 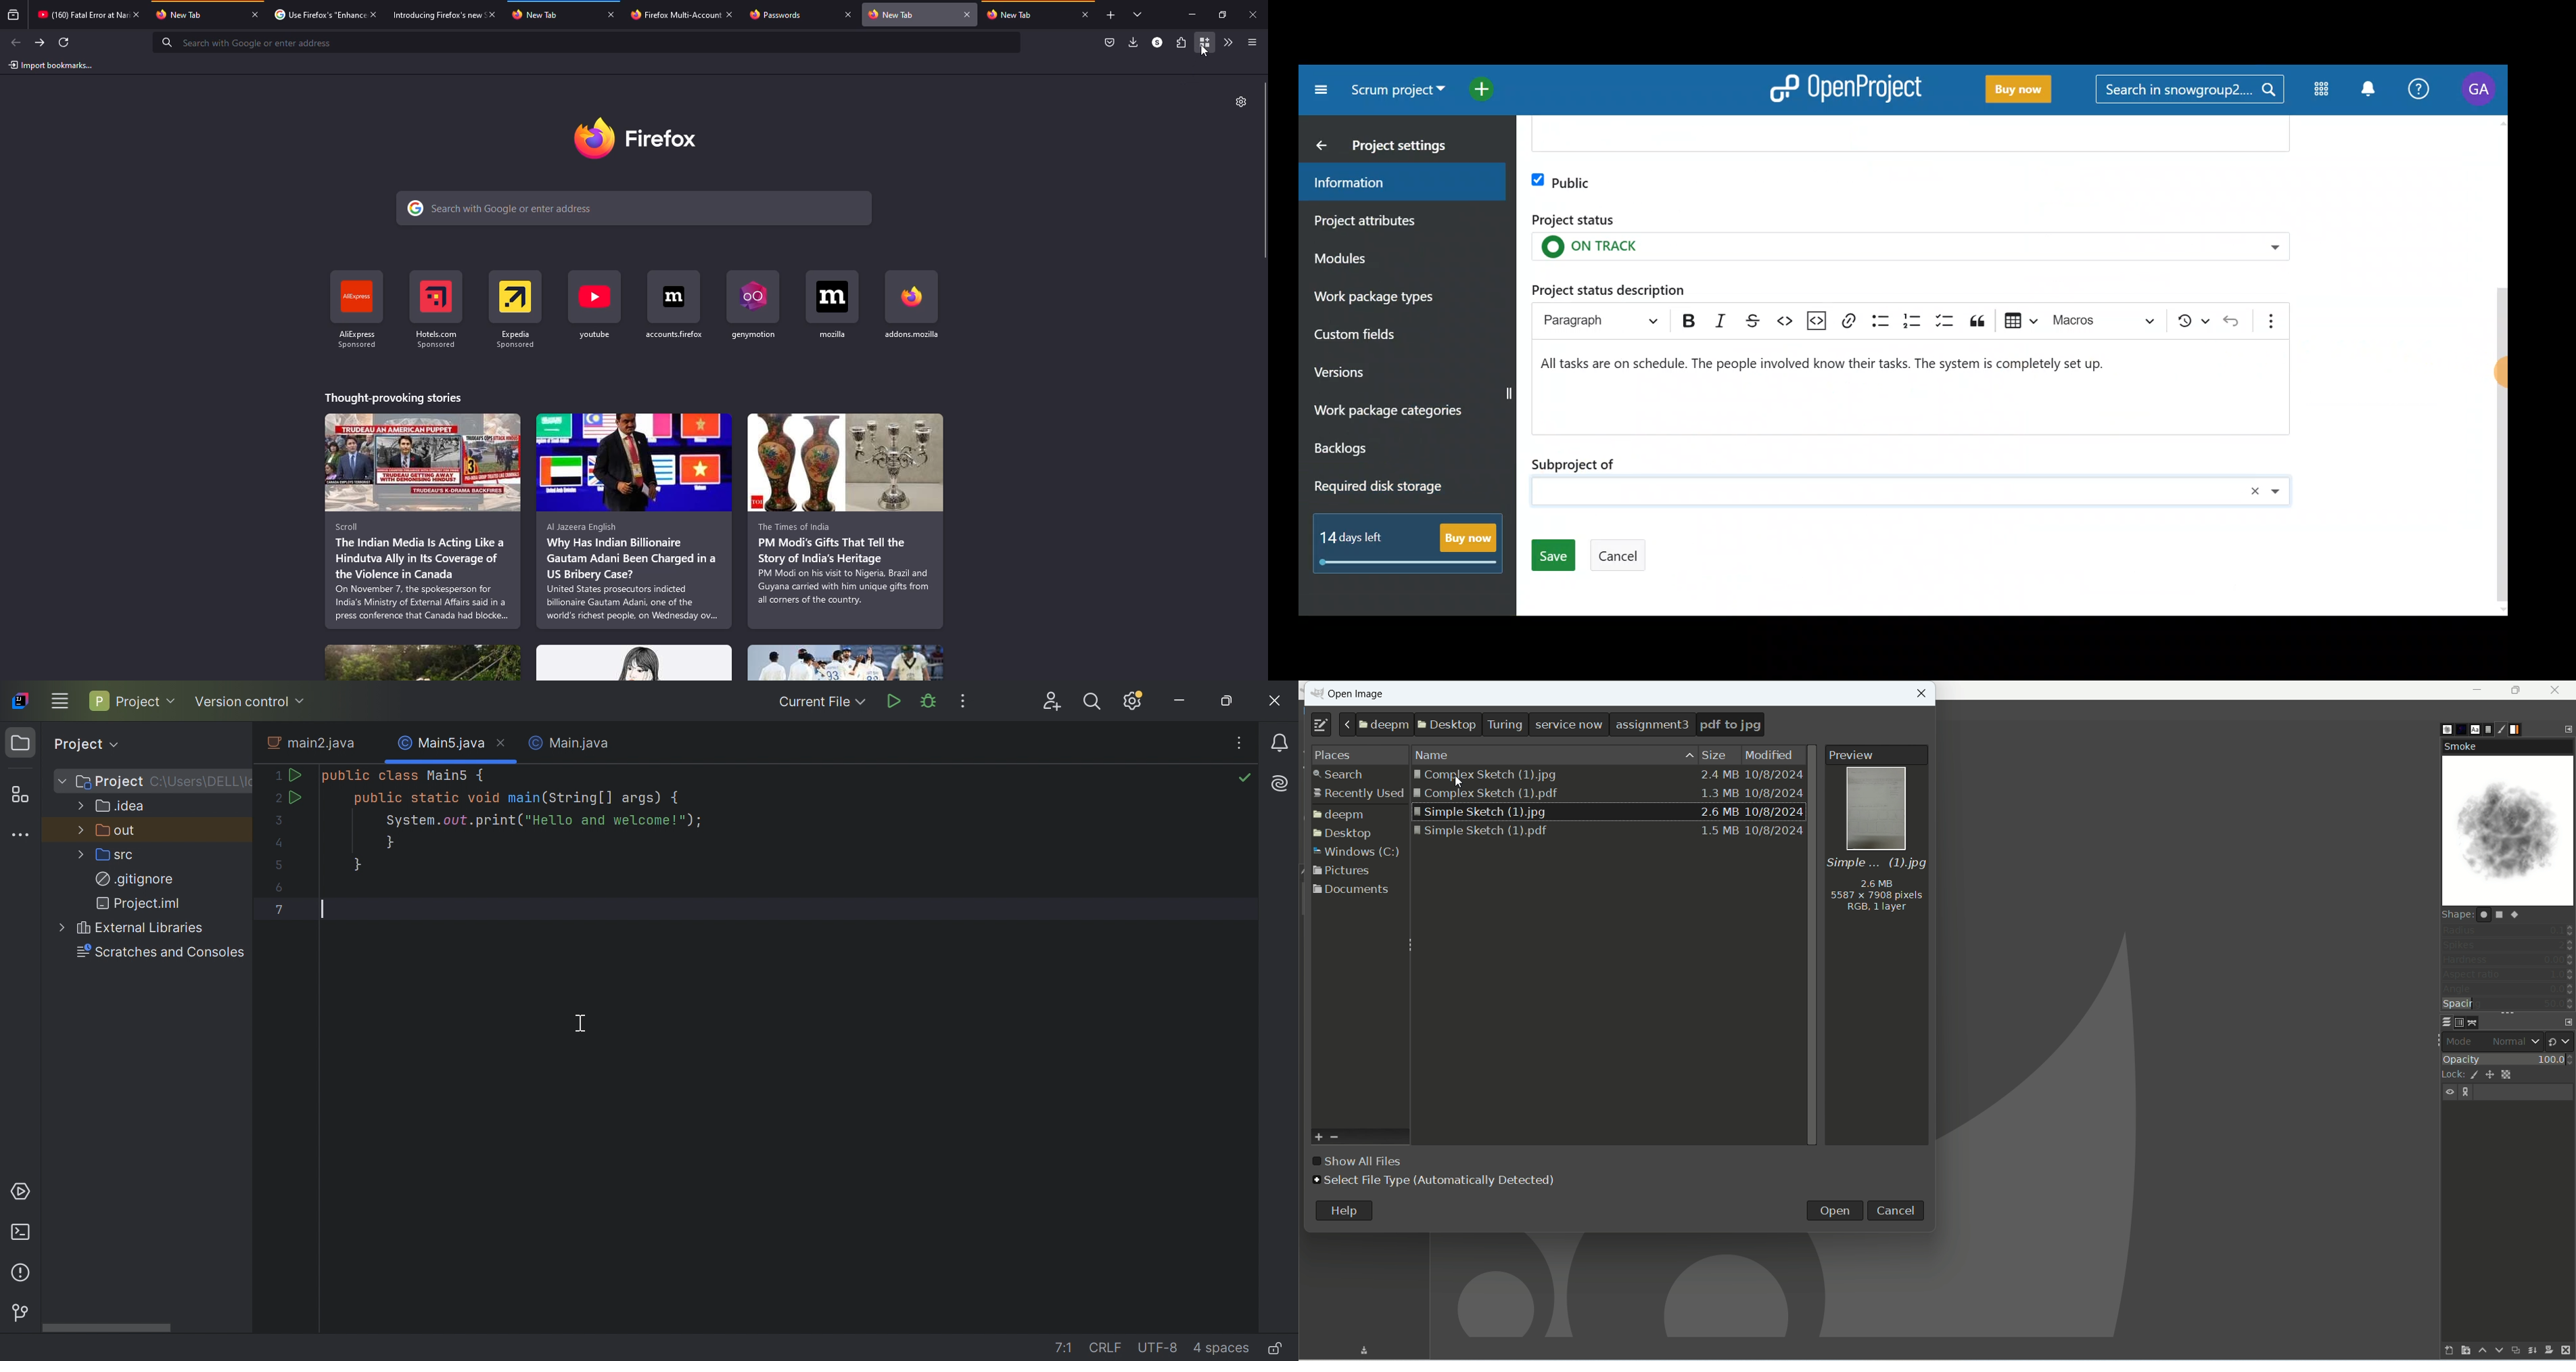 What do you see at coordinates (431, 15) in the screenshot?
I see `tab` at bounding box center [431, 15].